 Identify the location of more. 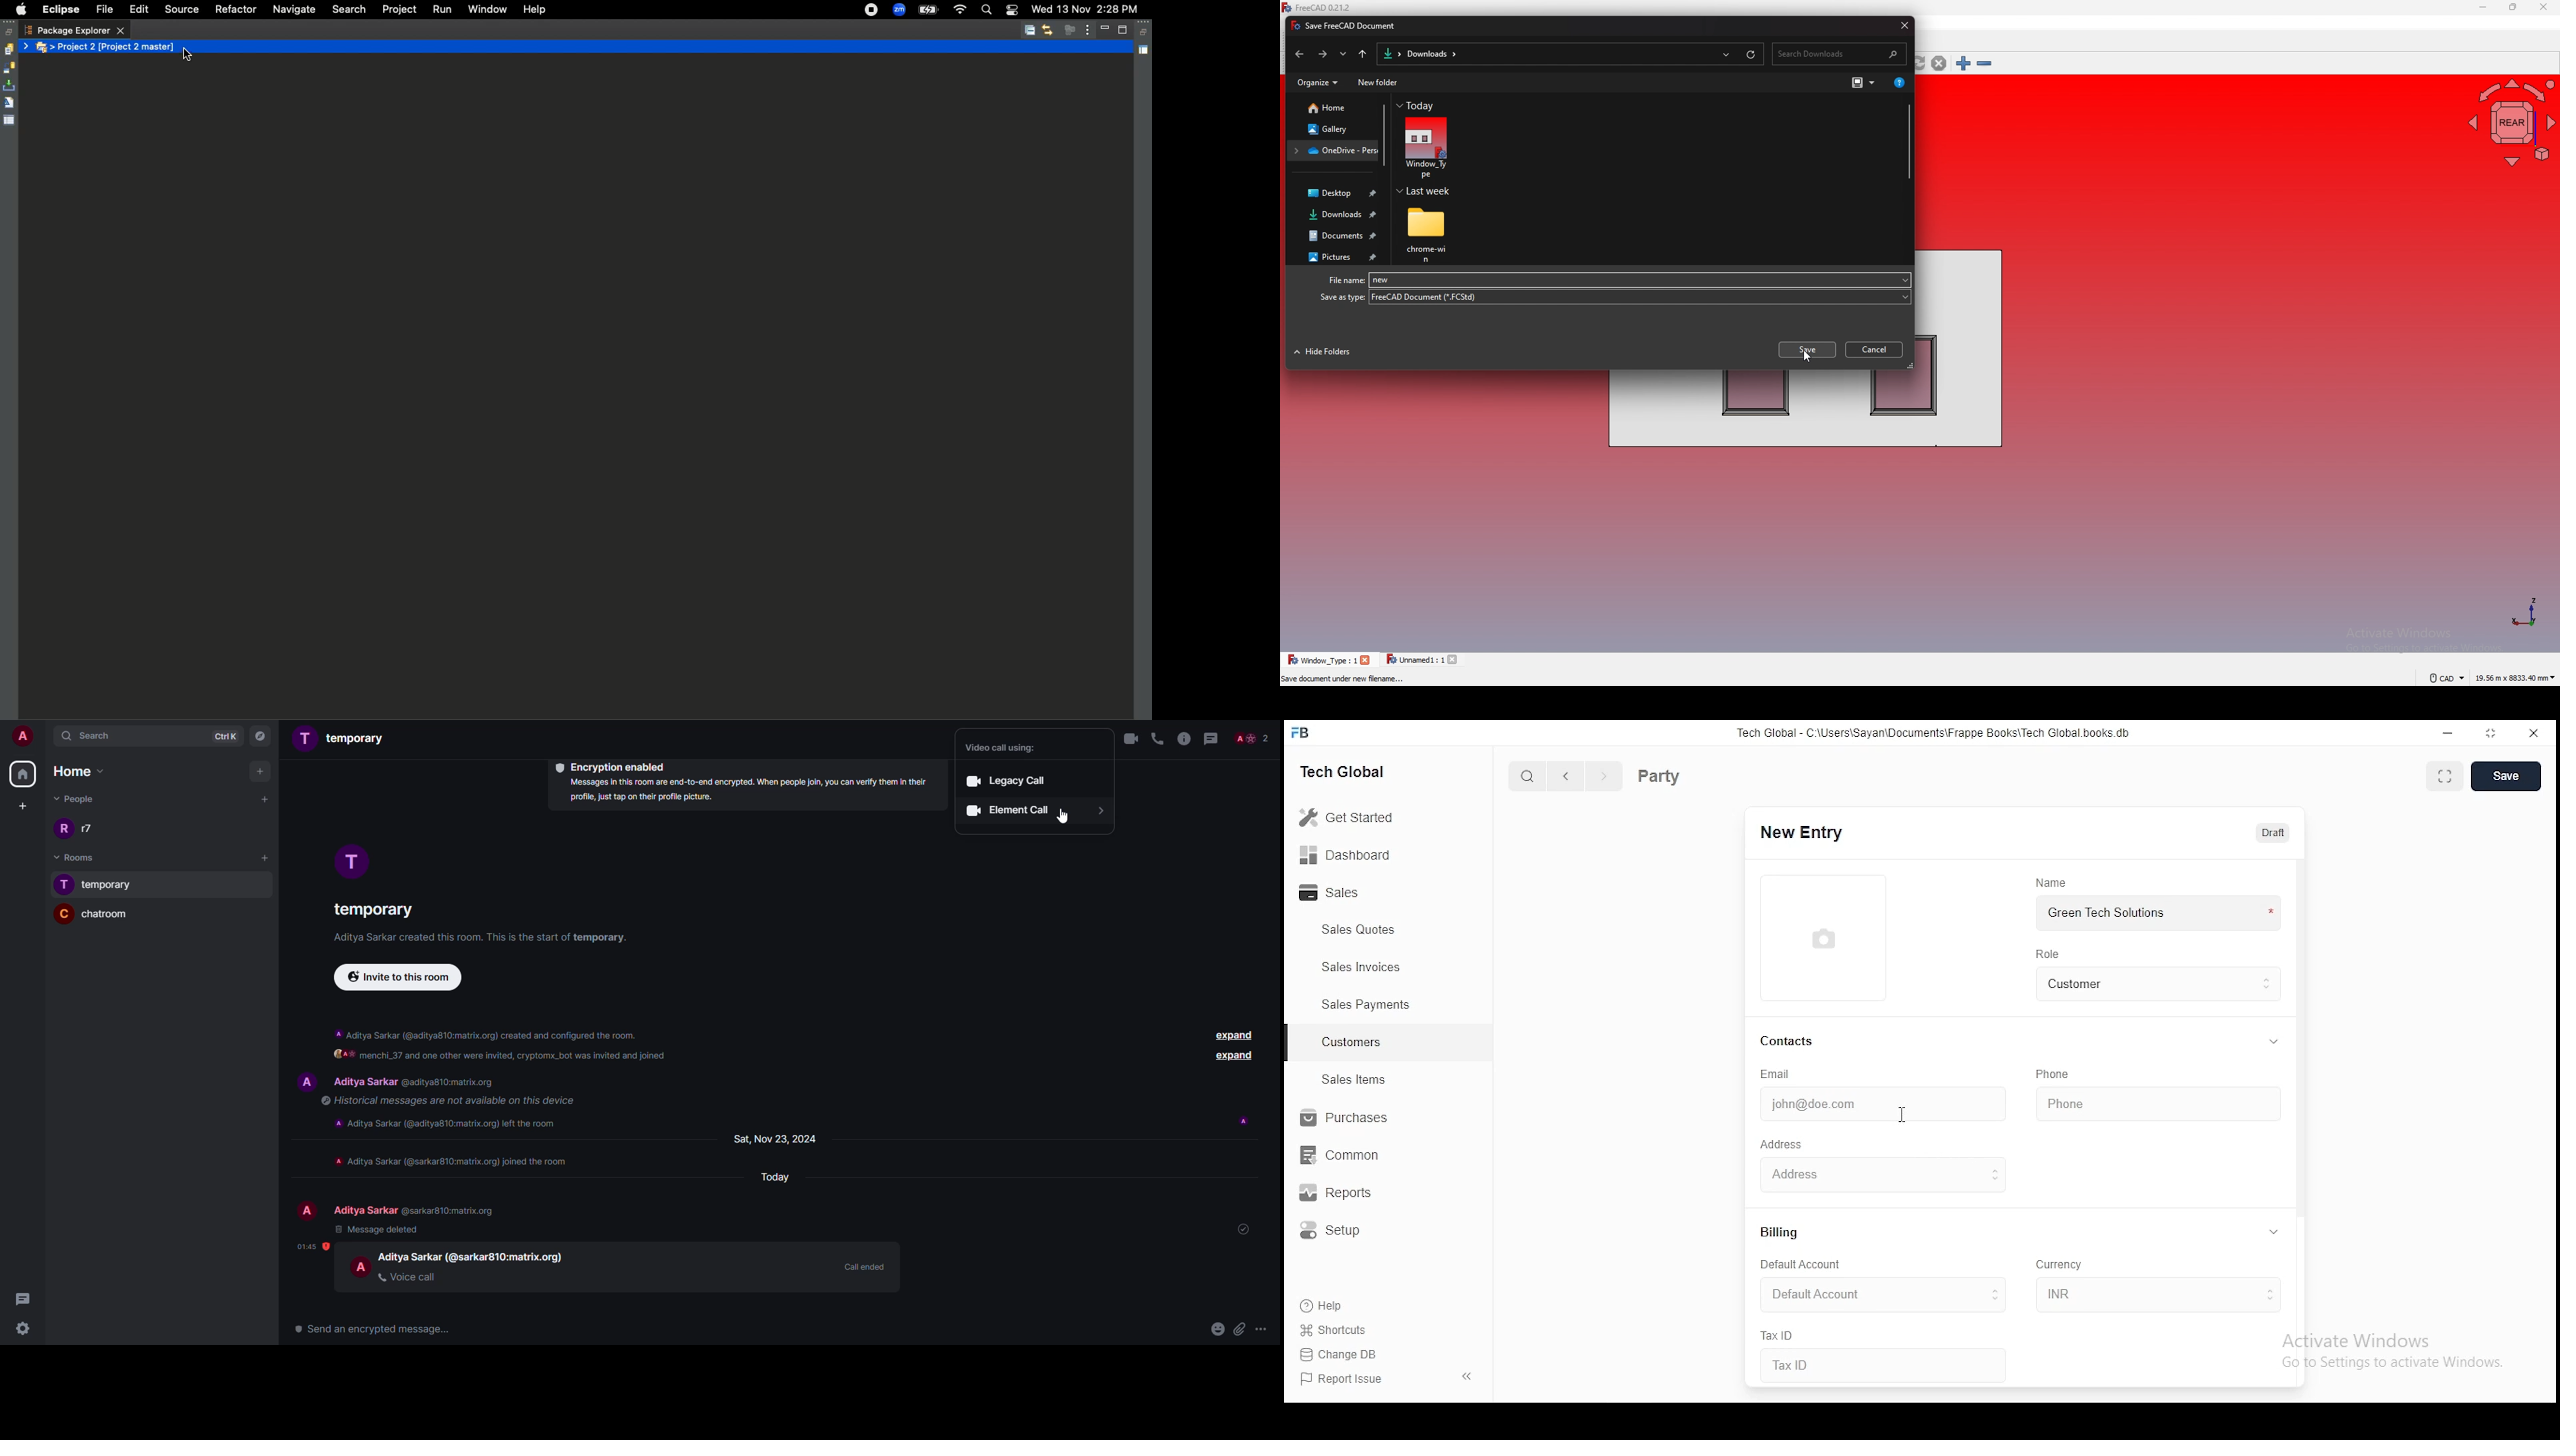
(1264, 1331).